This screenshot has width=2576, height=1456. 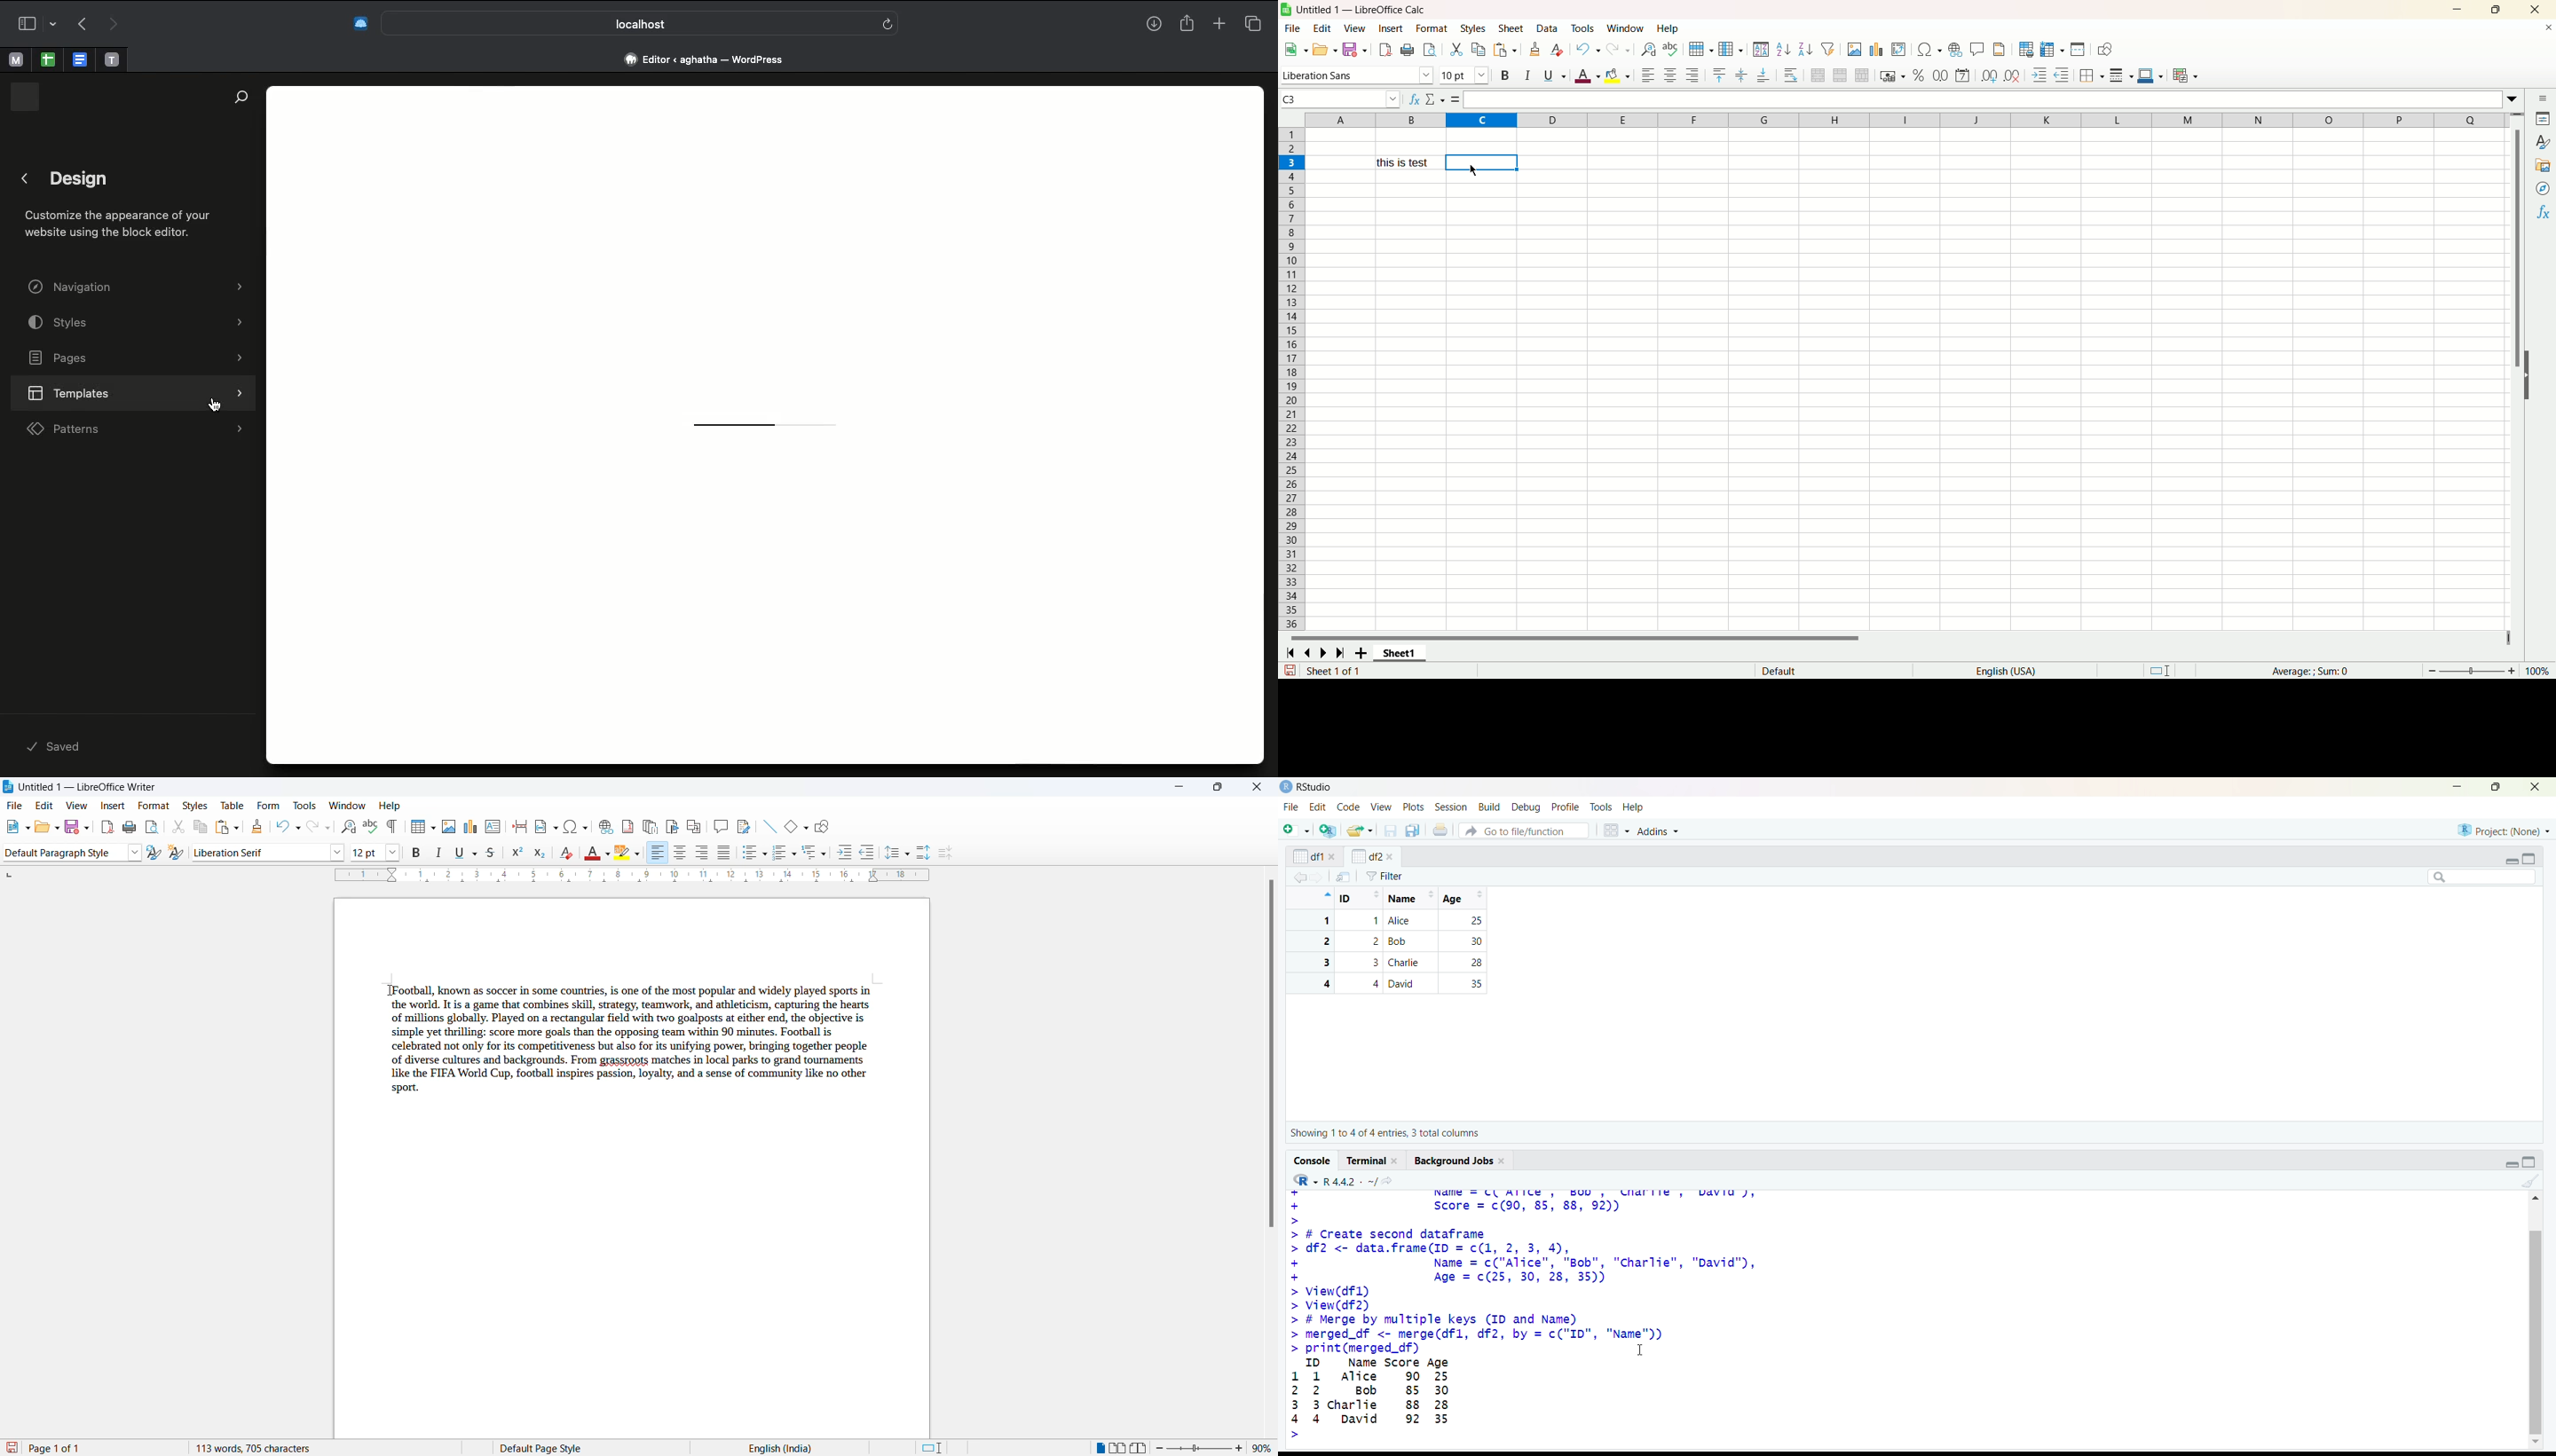 What do you see at coordinates (1955, 49) in the screenshot?
I see `insert hyperlink` at bounding box center [1955, 49].